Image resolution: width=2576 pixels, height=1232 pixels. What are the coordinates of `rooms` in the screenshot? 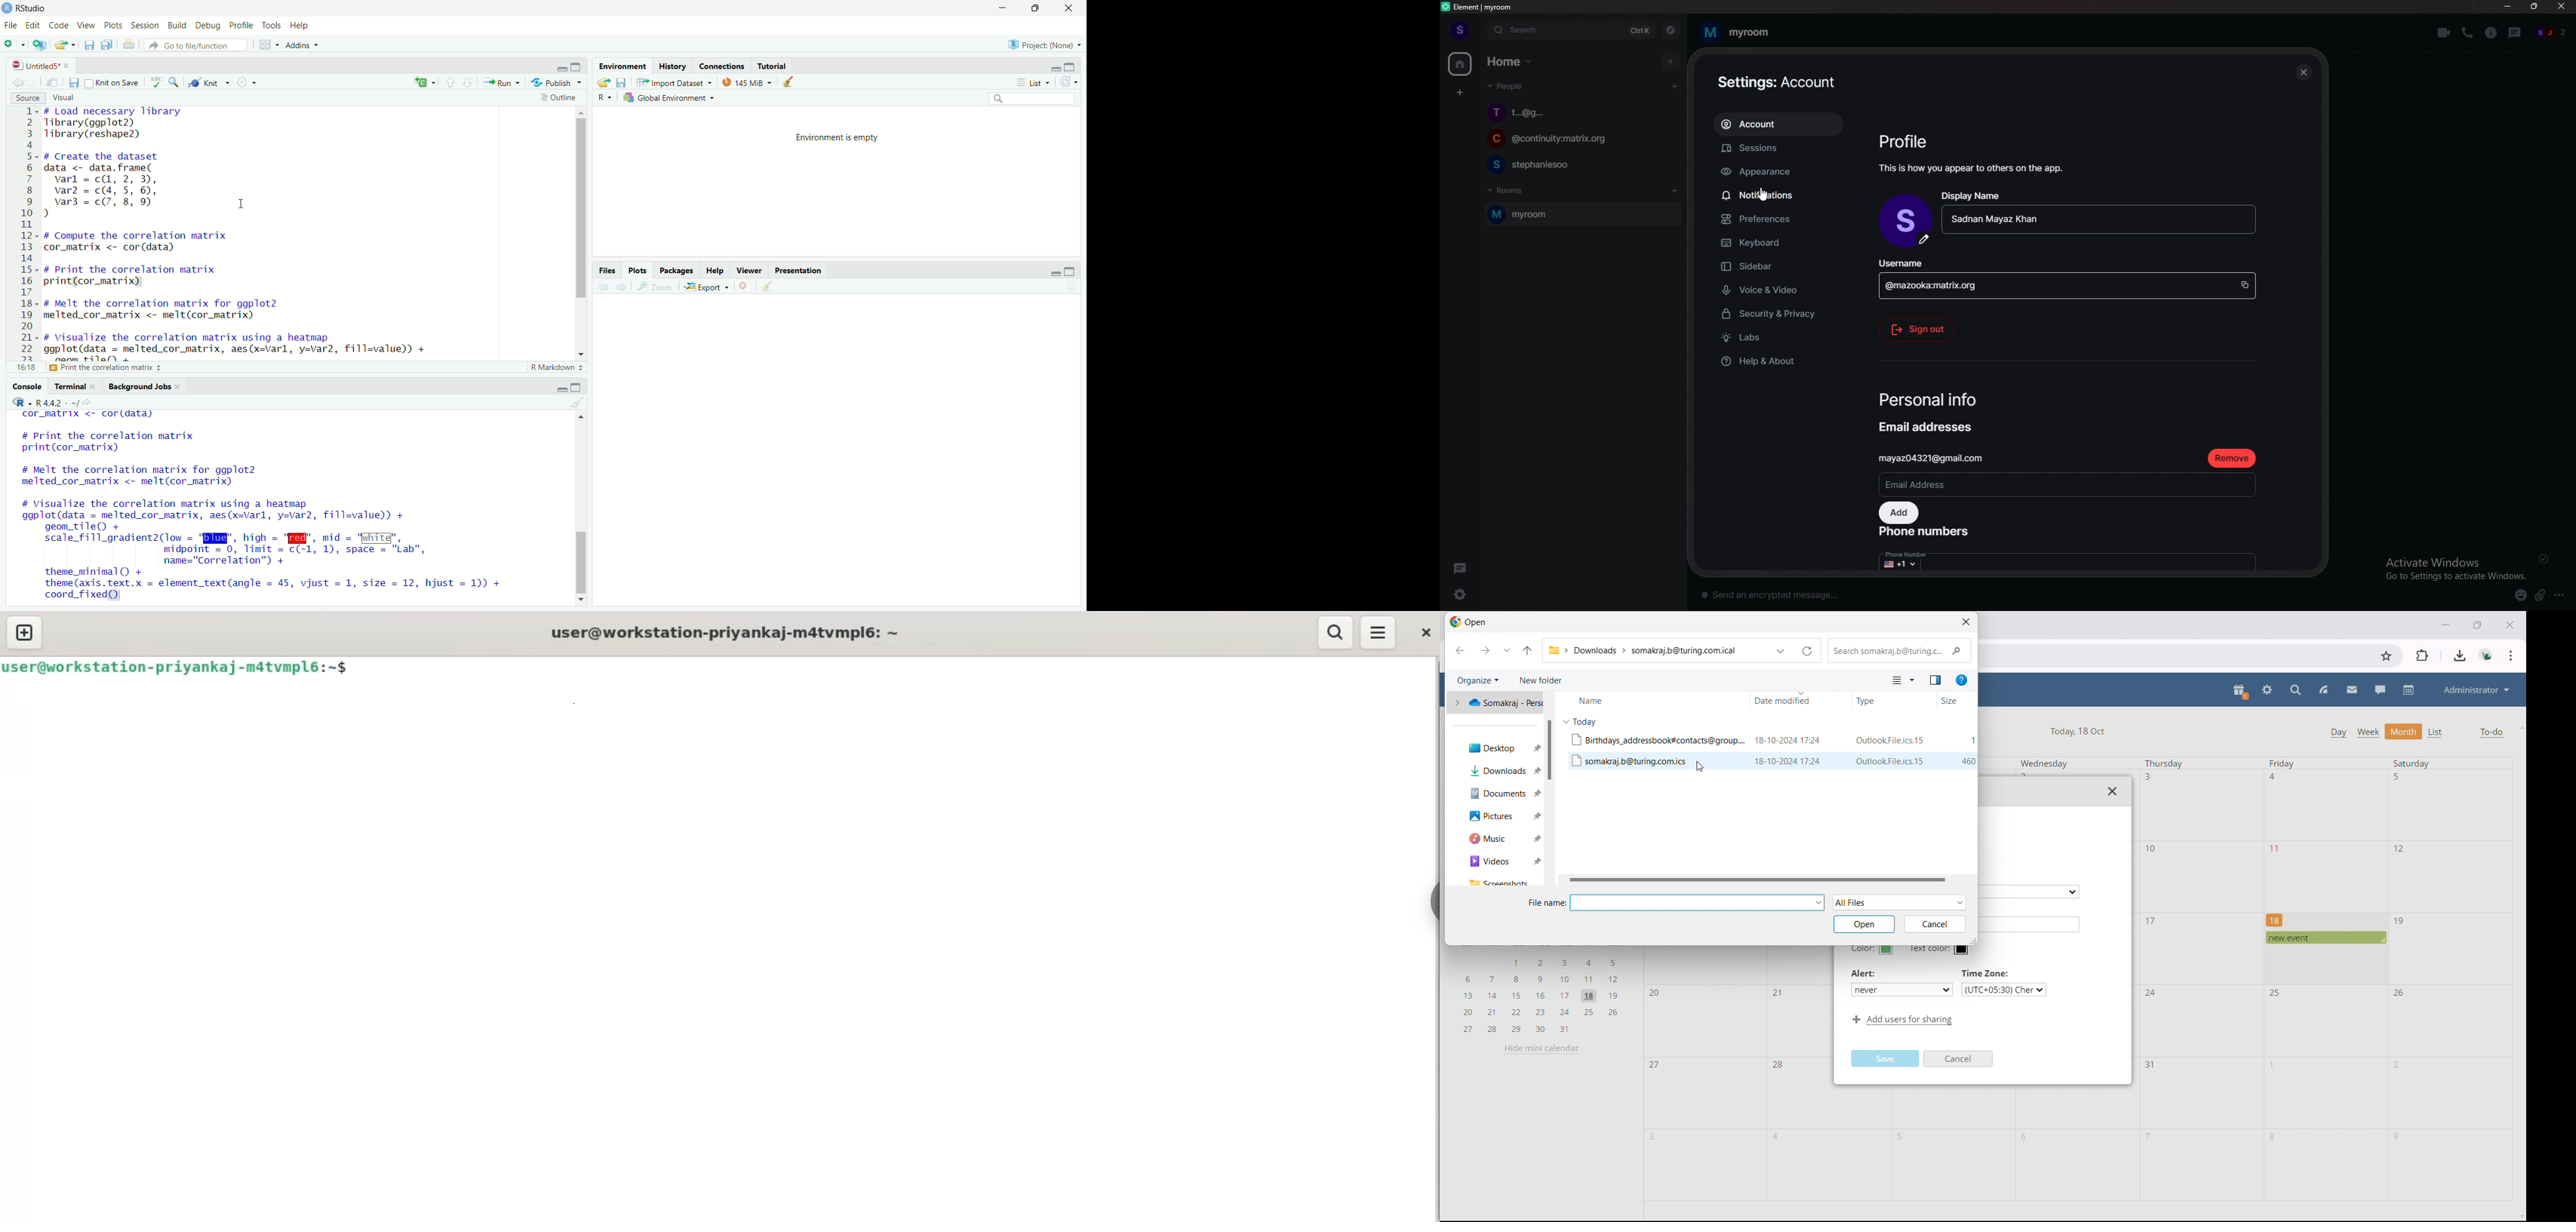 It's located at (1518, 191).